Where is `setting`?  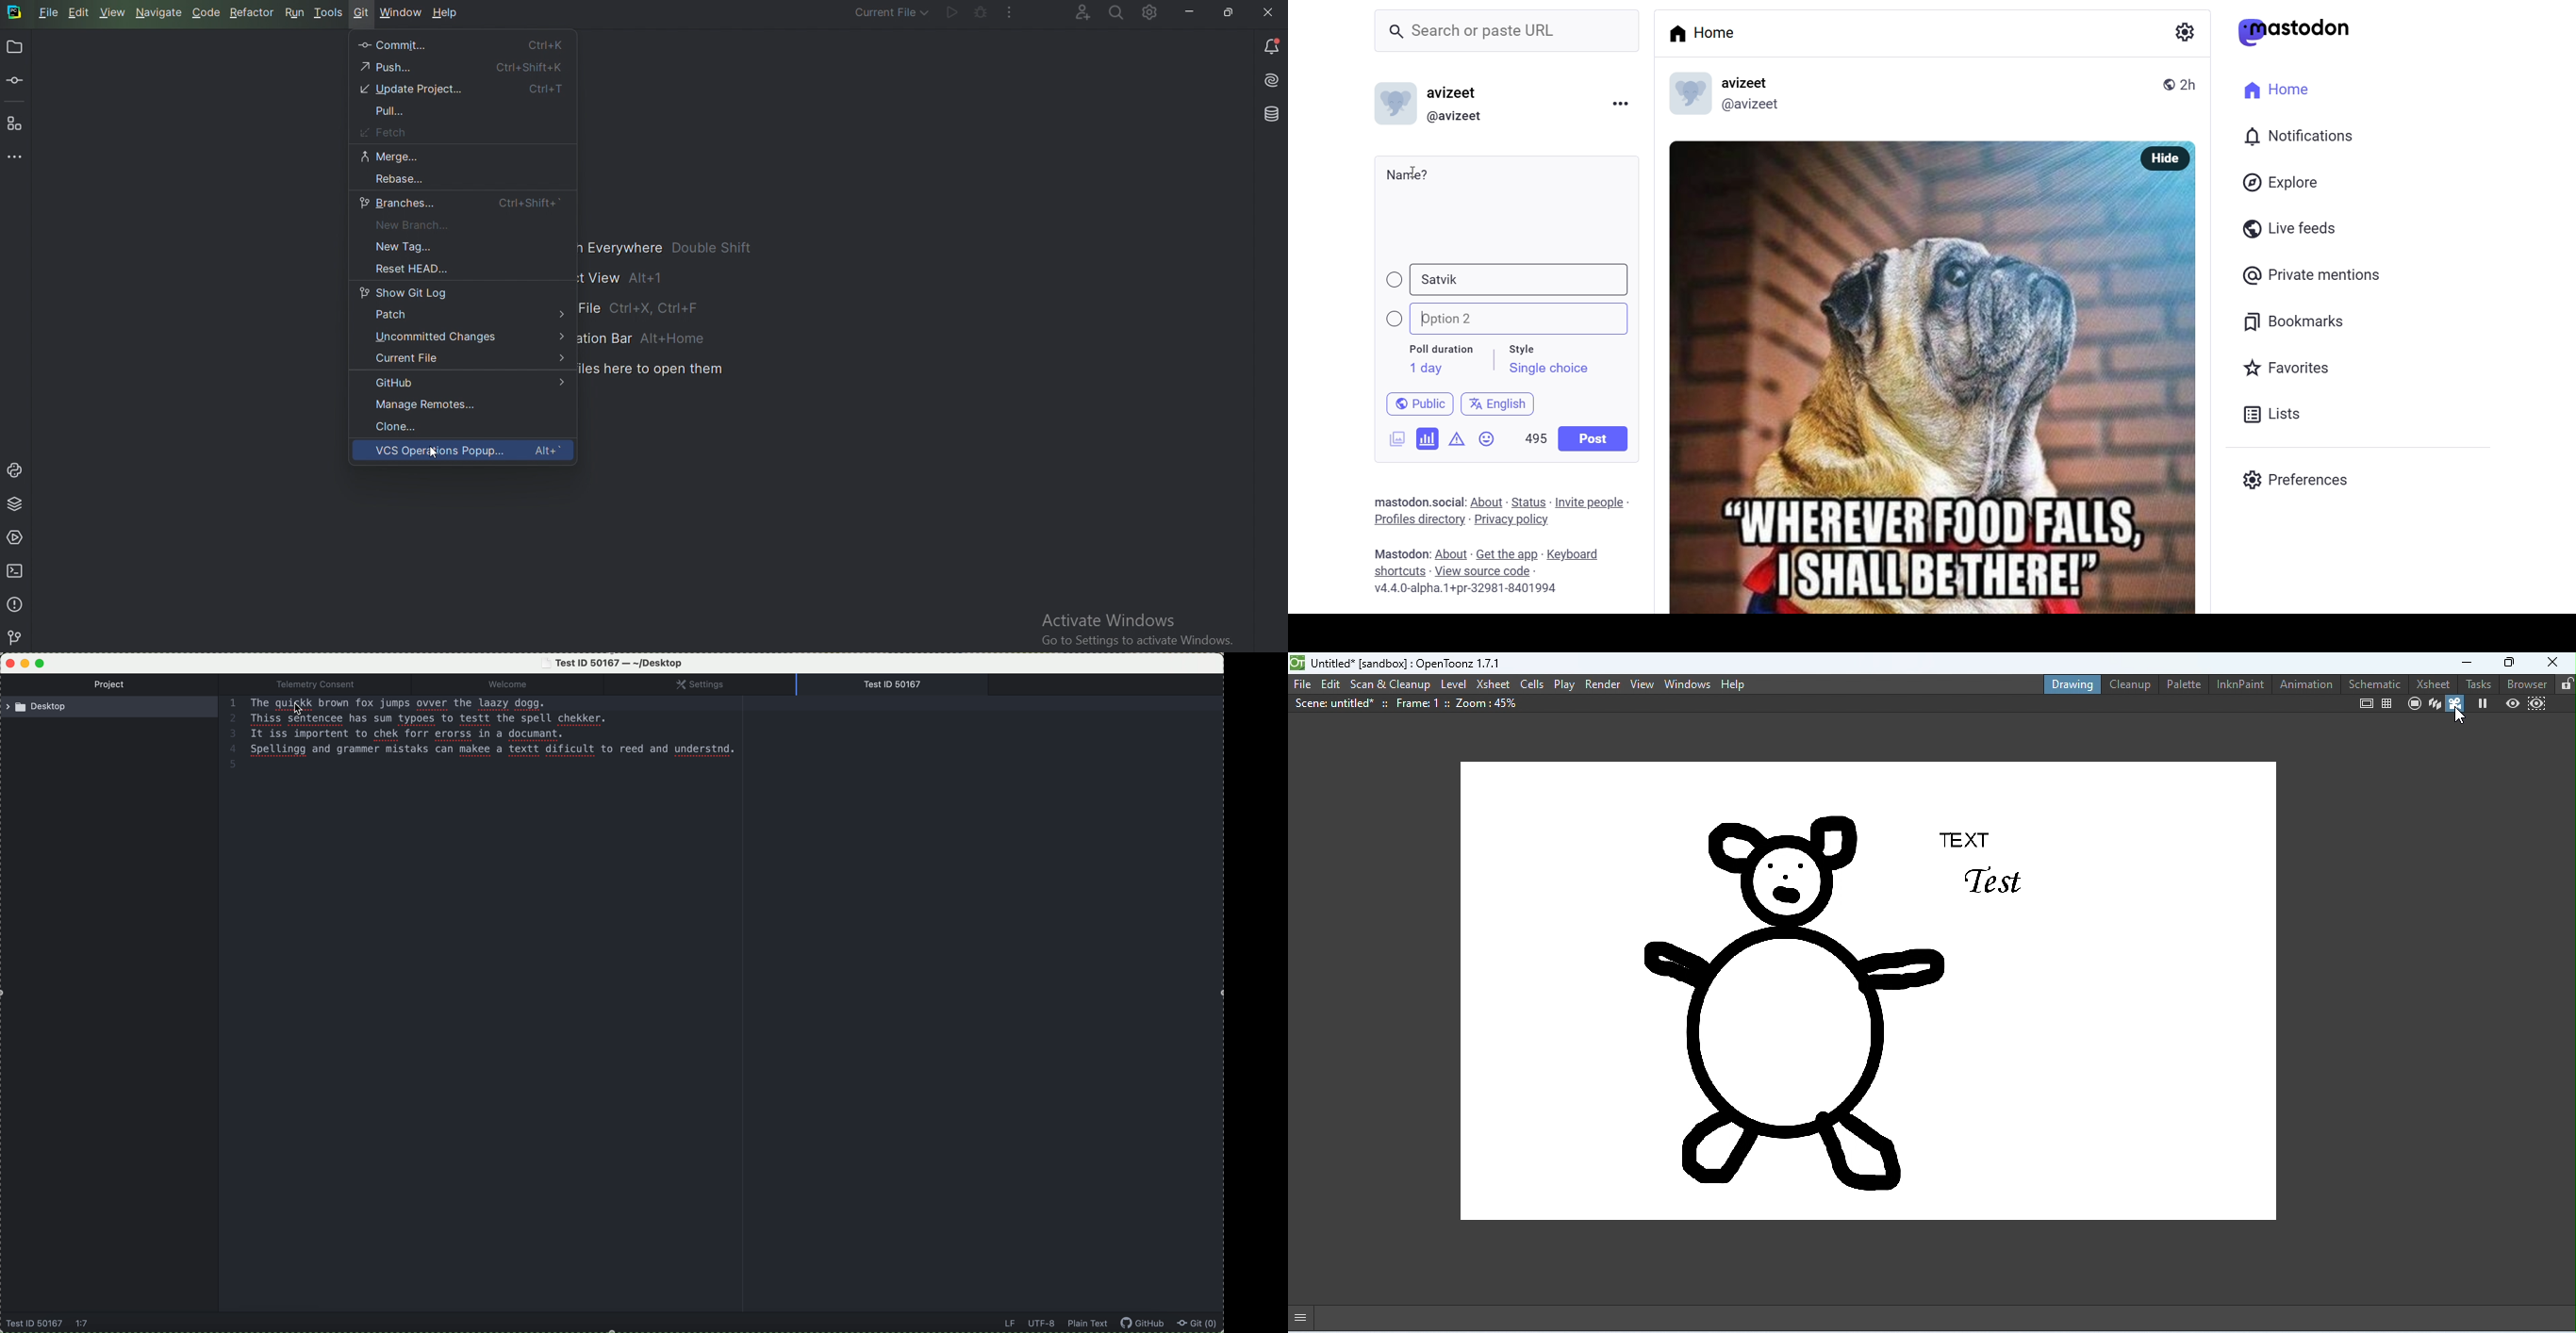 setting is located at coordinates (2182, 31).